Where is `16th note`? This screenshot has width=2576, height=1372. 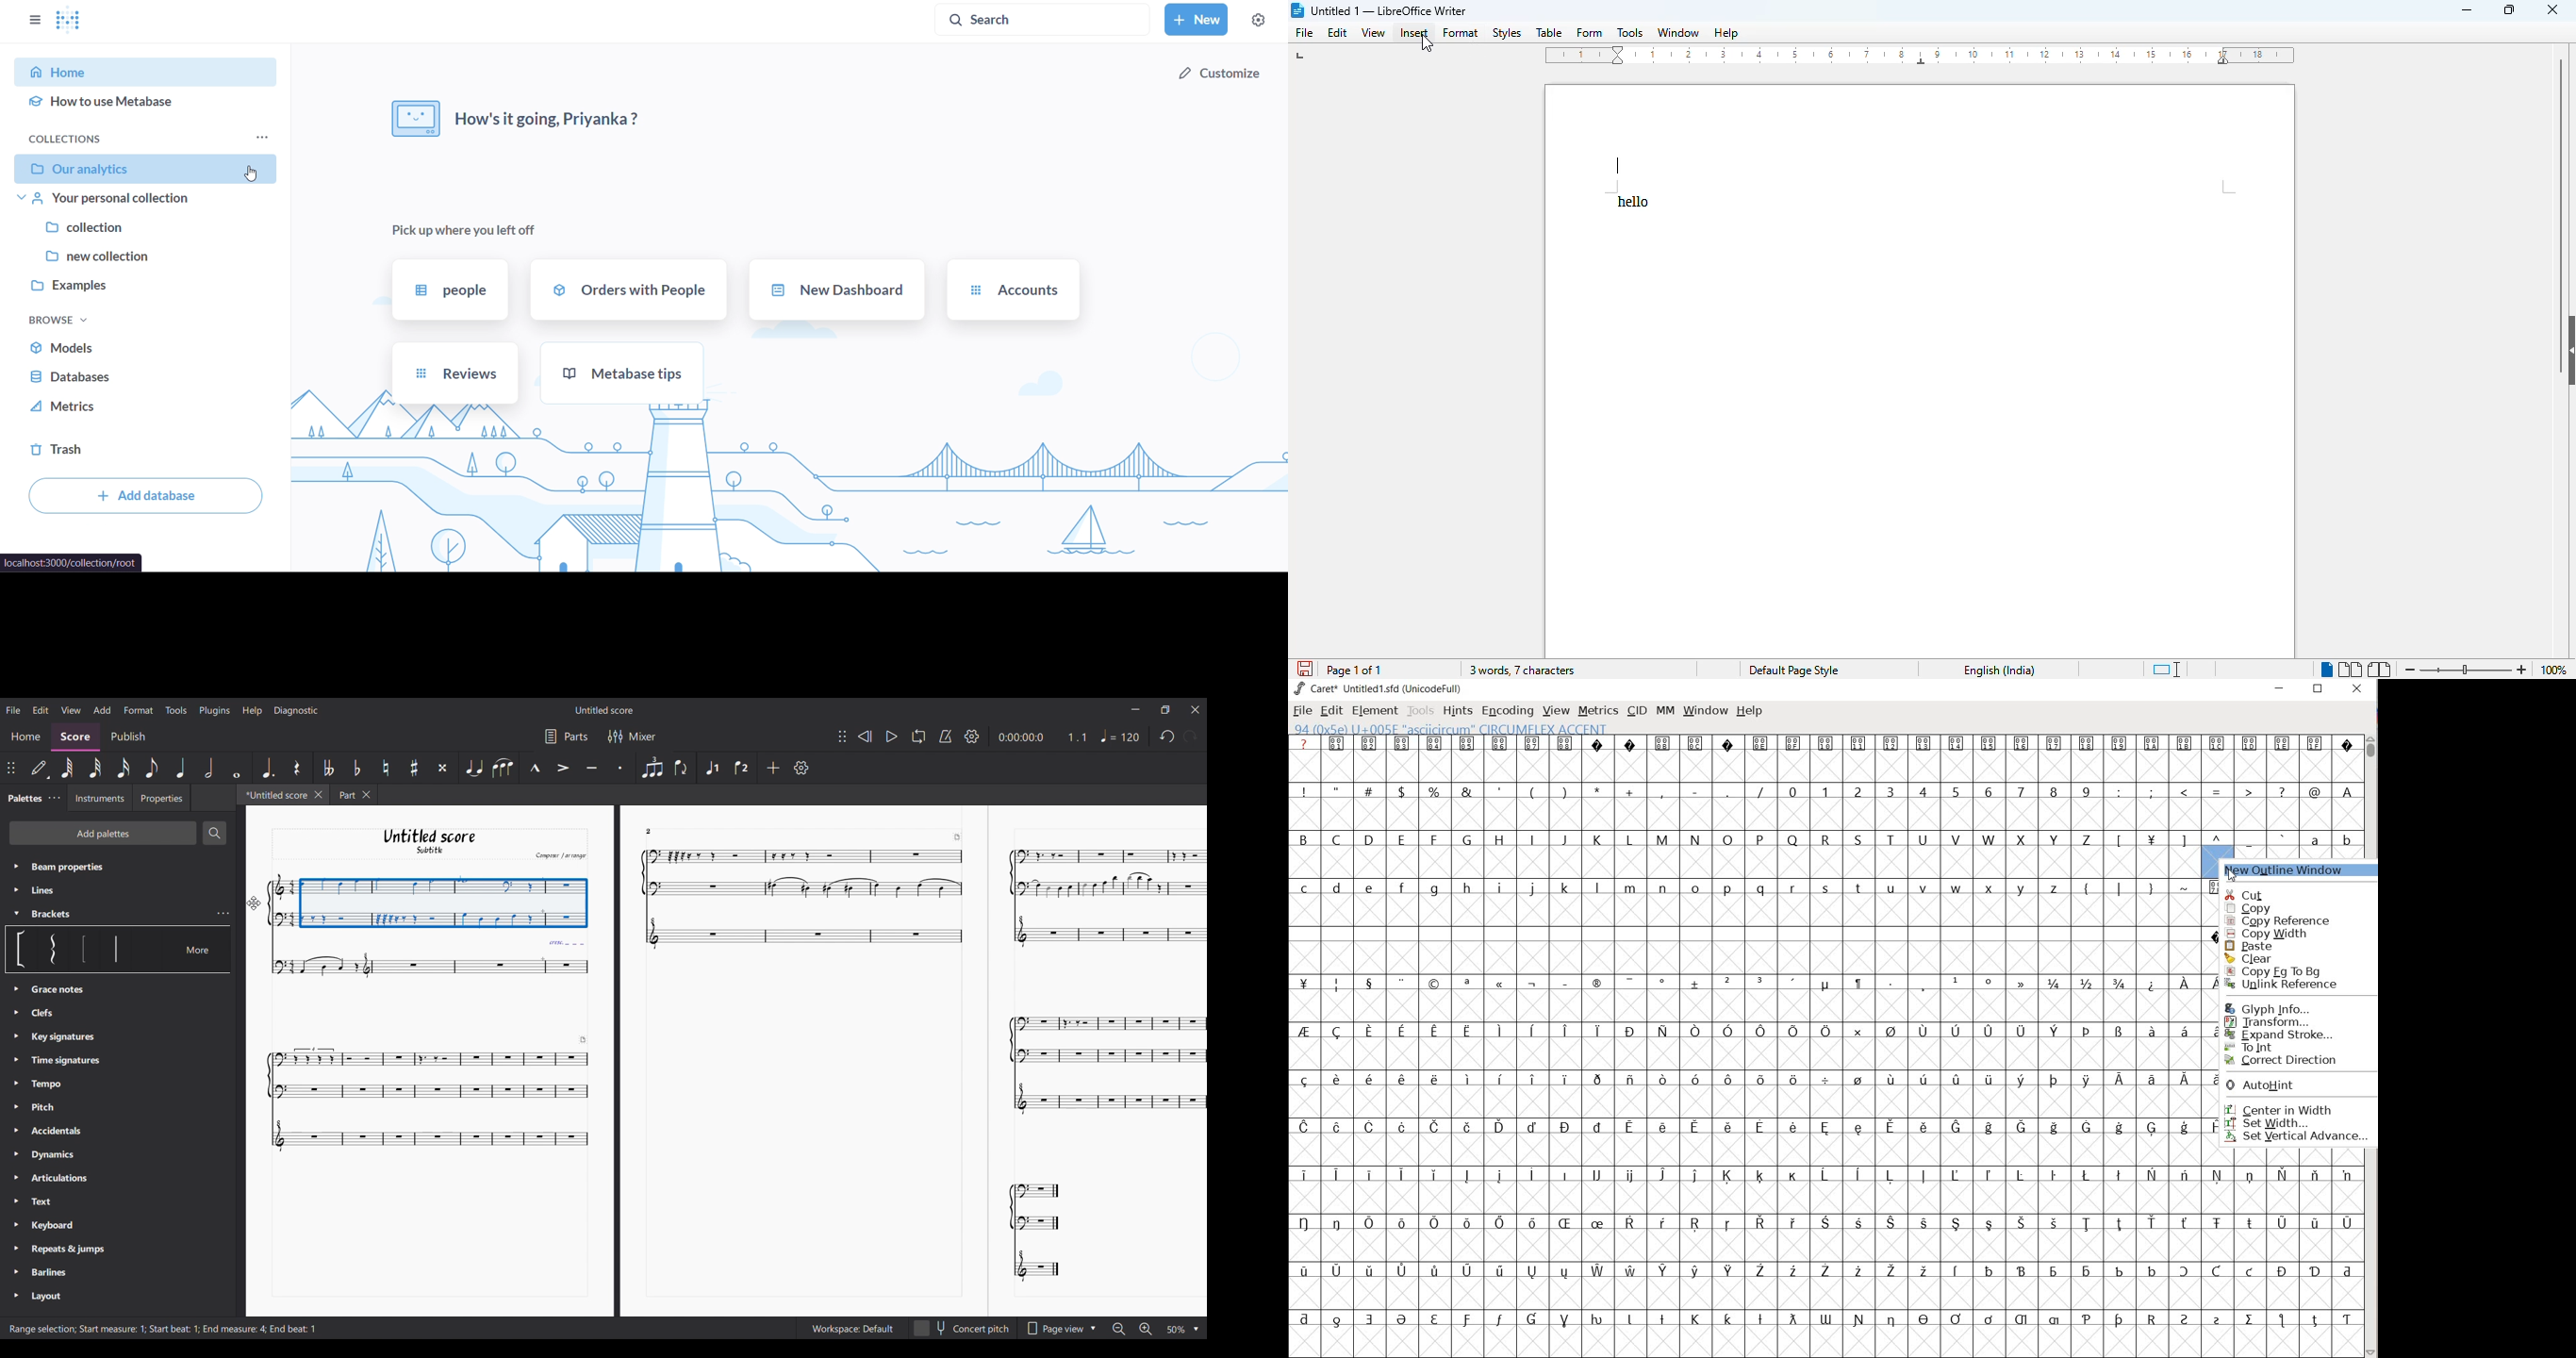
16th note is located at coordinates (123, 768).